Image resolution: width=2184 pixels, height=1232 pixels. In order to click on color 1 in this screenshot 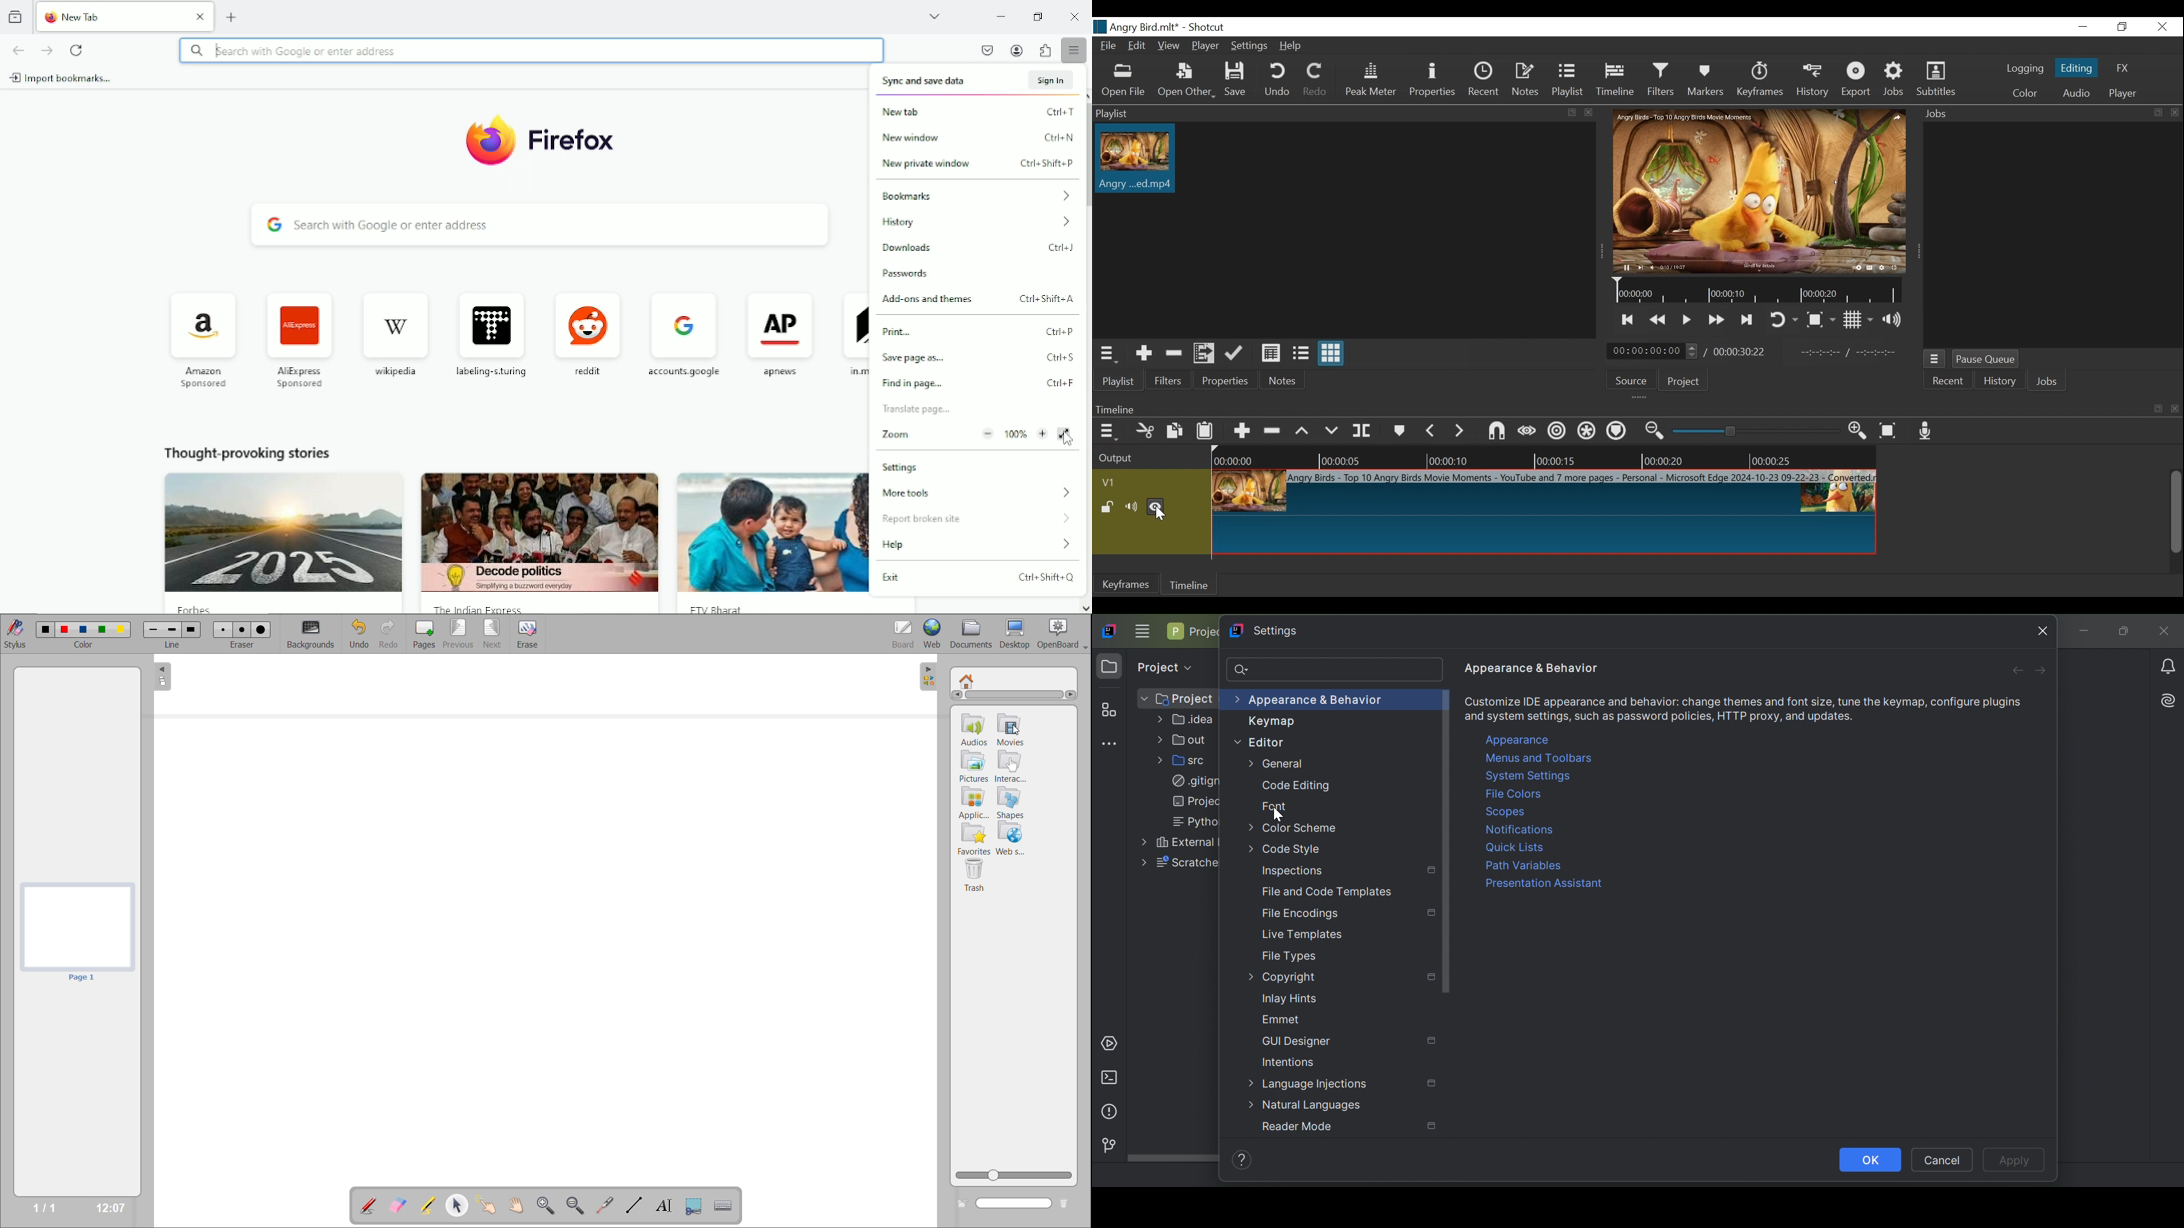, I will do `click(45, 629)`.